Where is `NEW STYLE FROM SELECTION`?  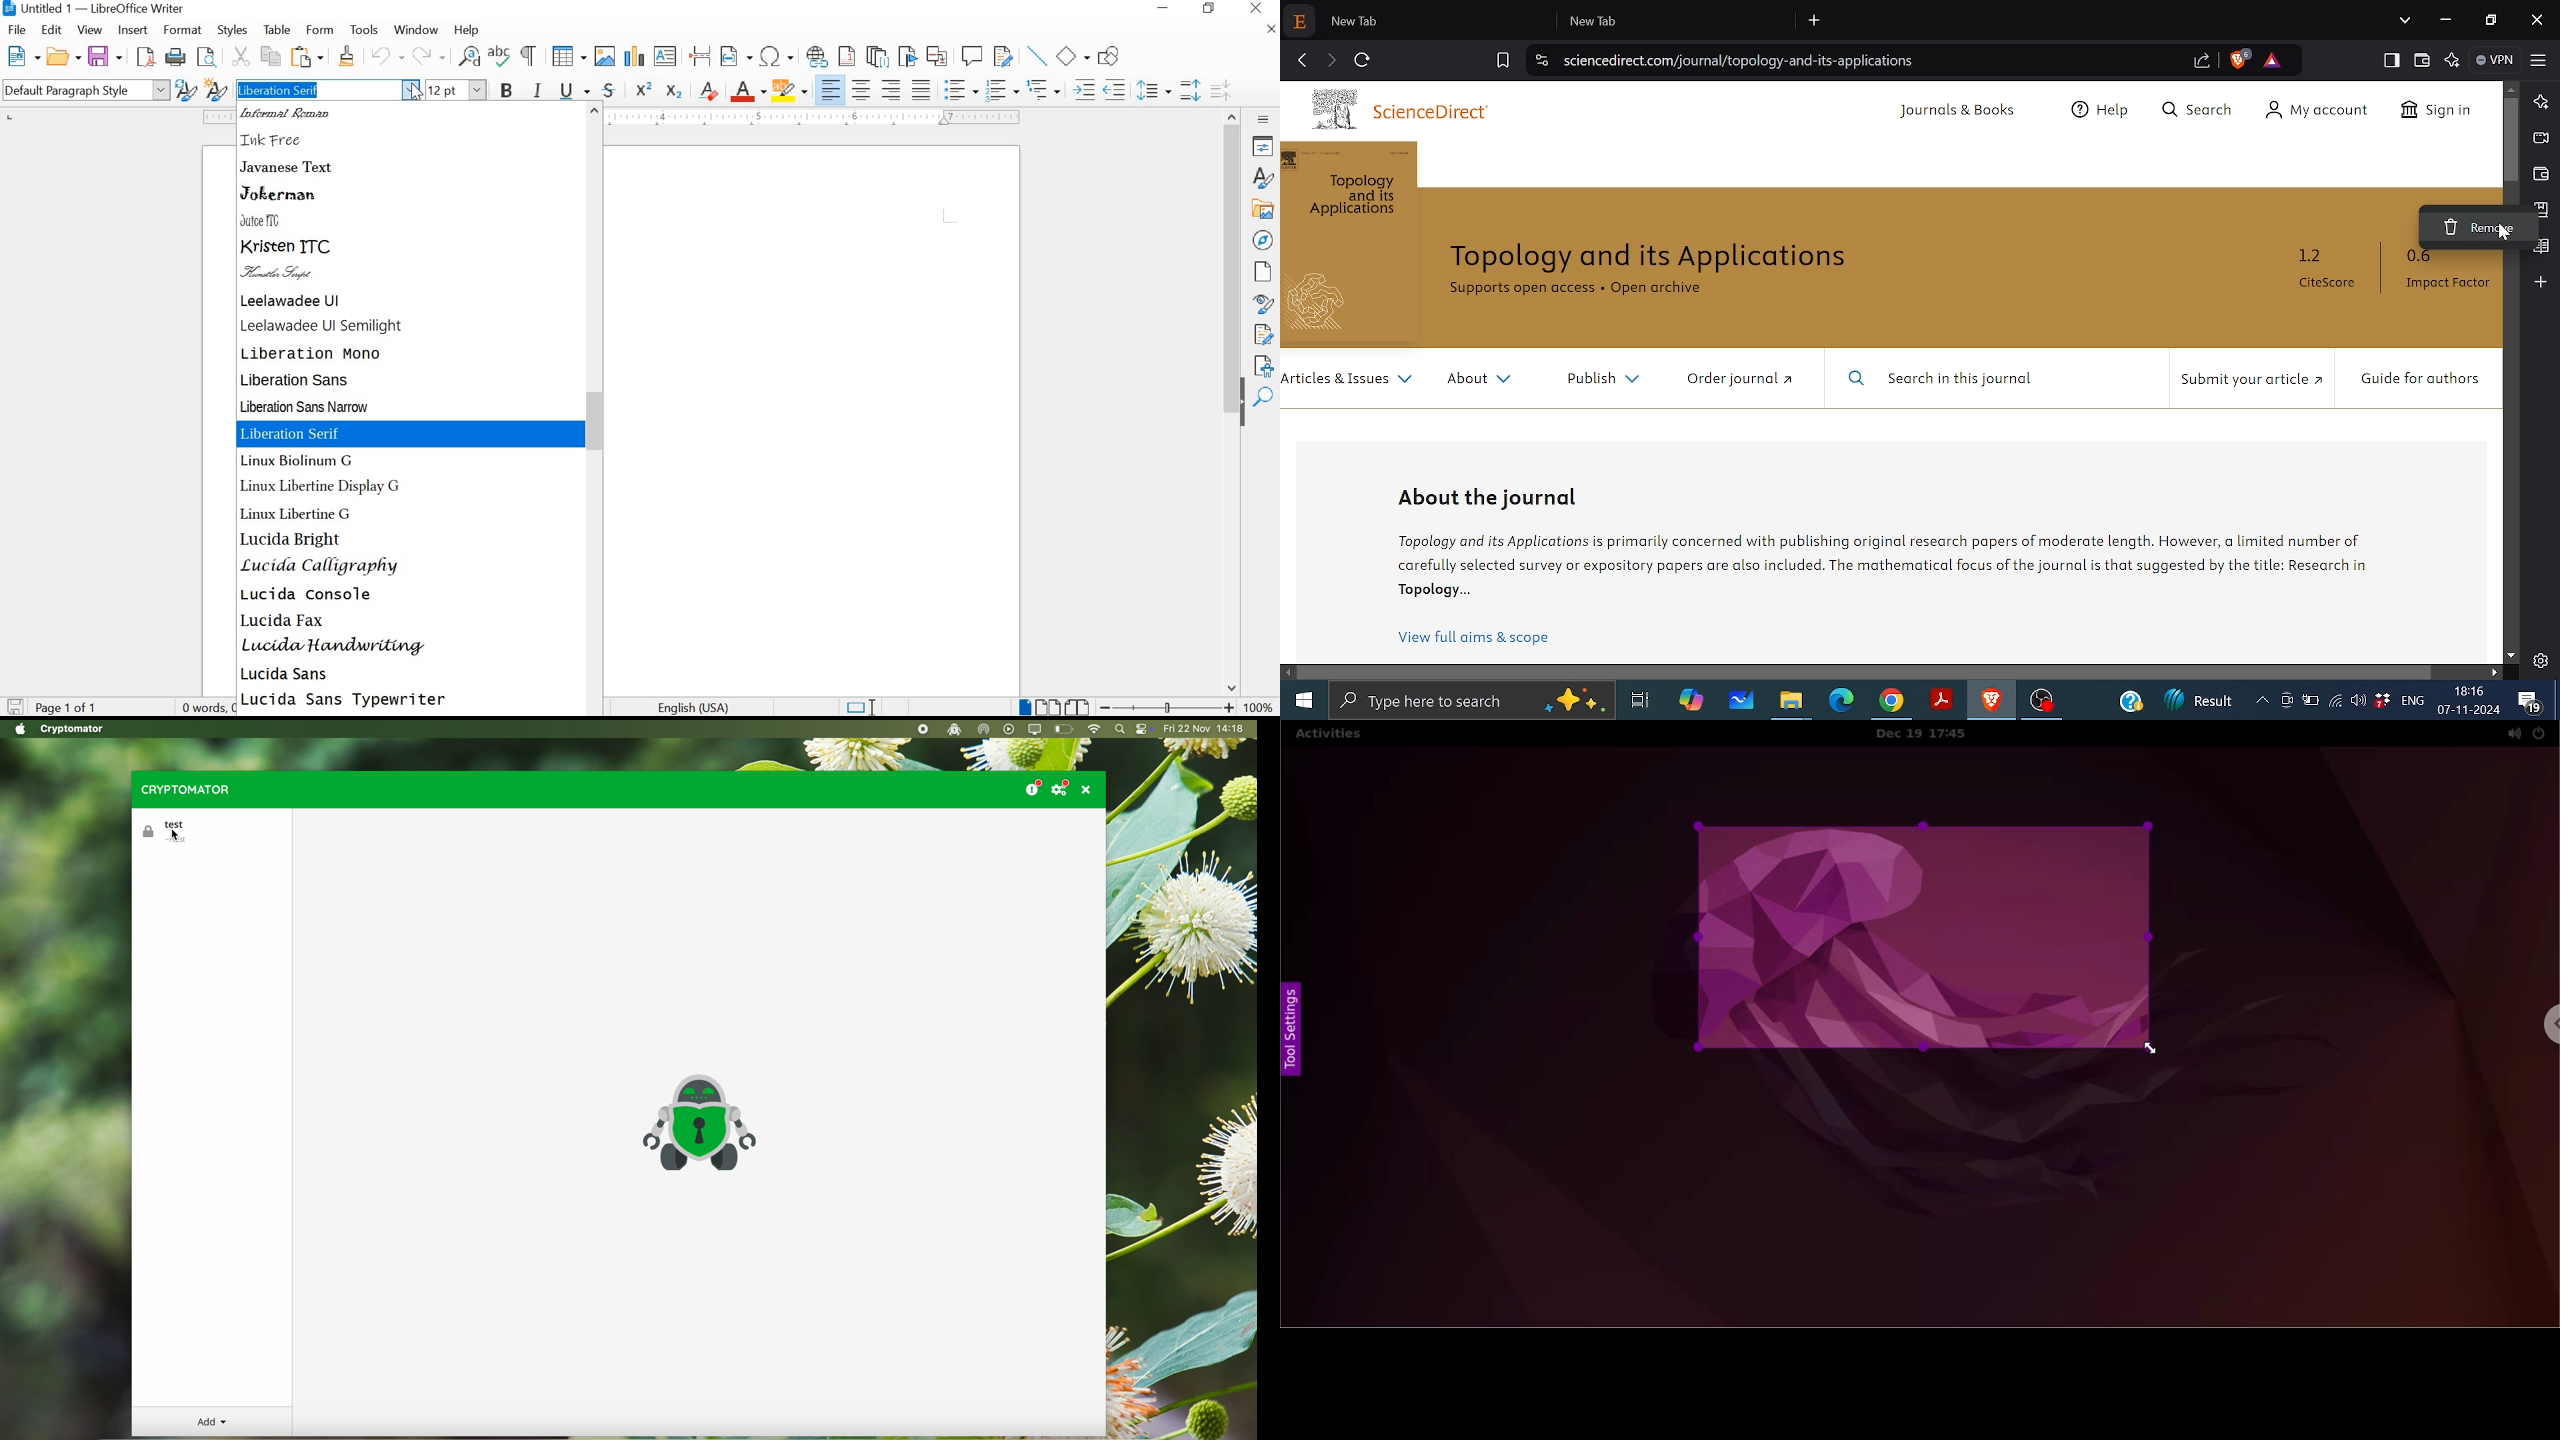 NEW STYLE FROM SELECTION is located at coordinates (216, 89).